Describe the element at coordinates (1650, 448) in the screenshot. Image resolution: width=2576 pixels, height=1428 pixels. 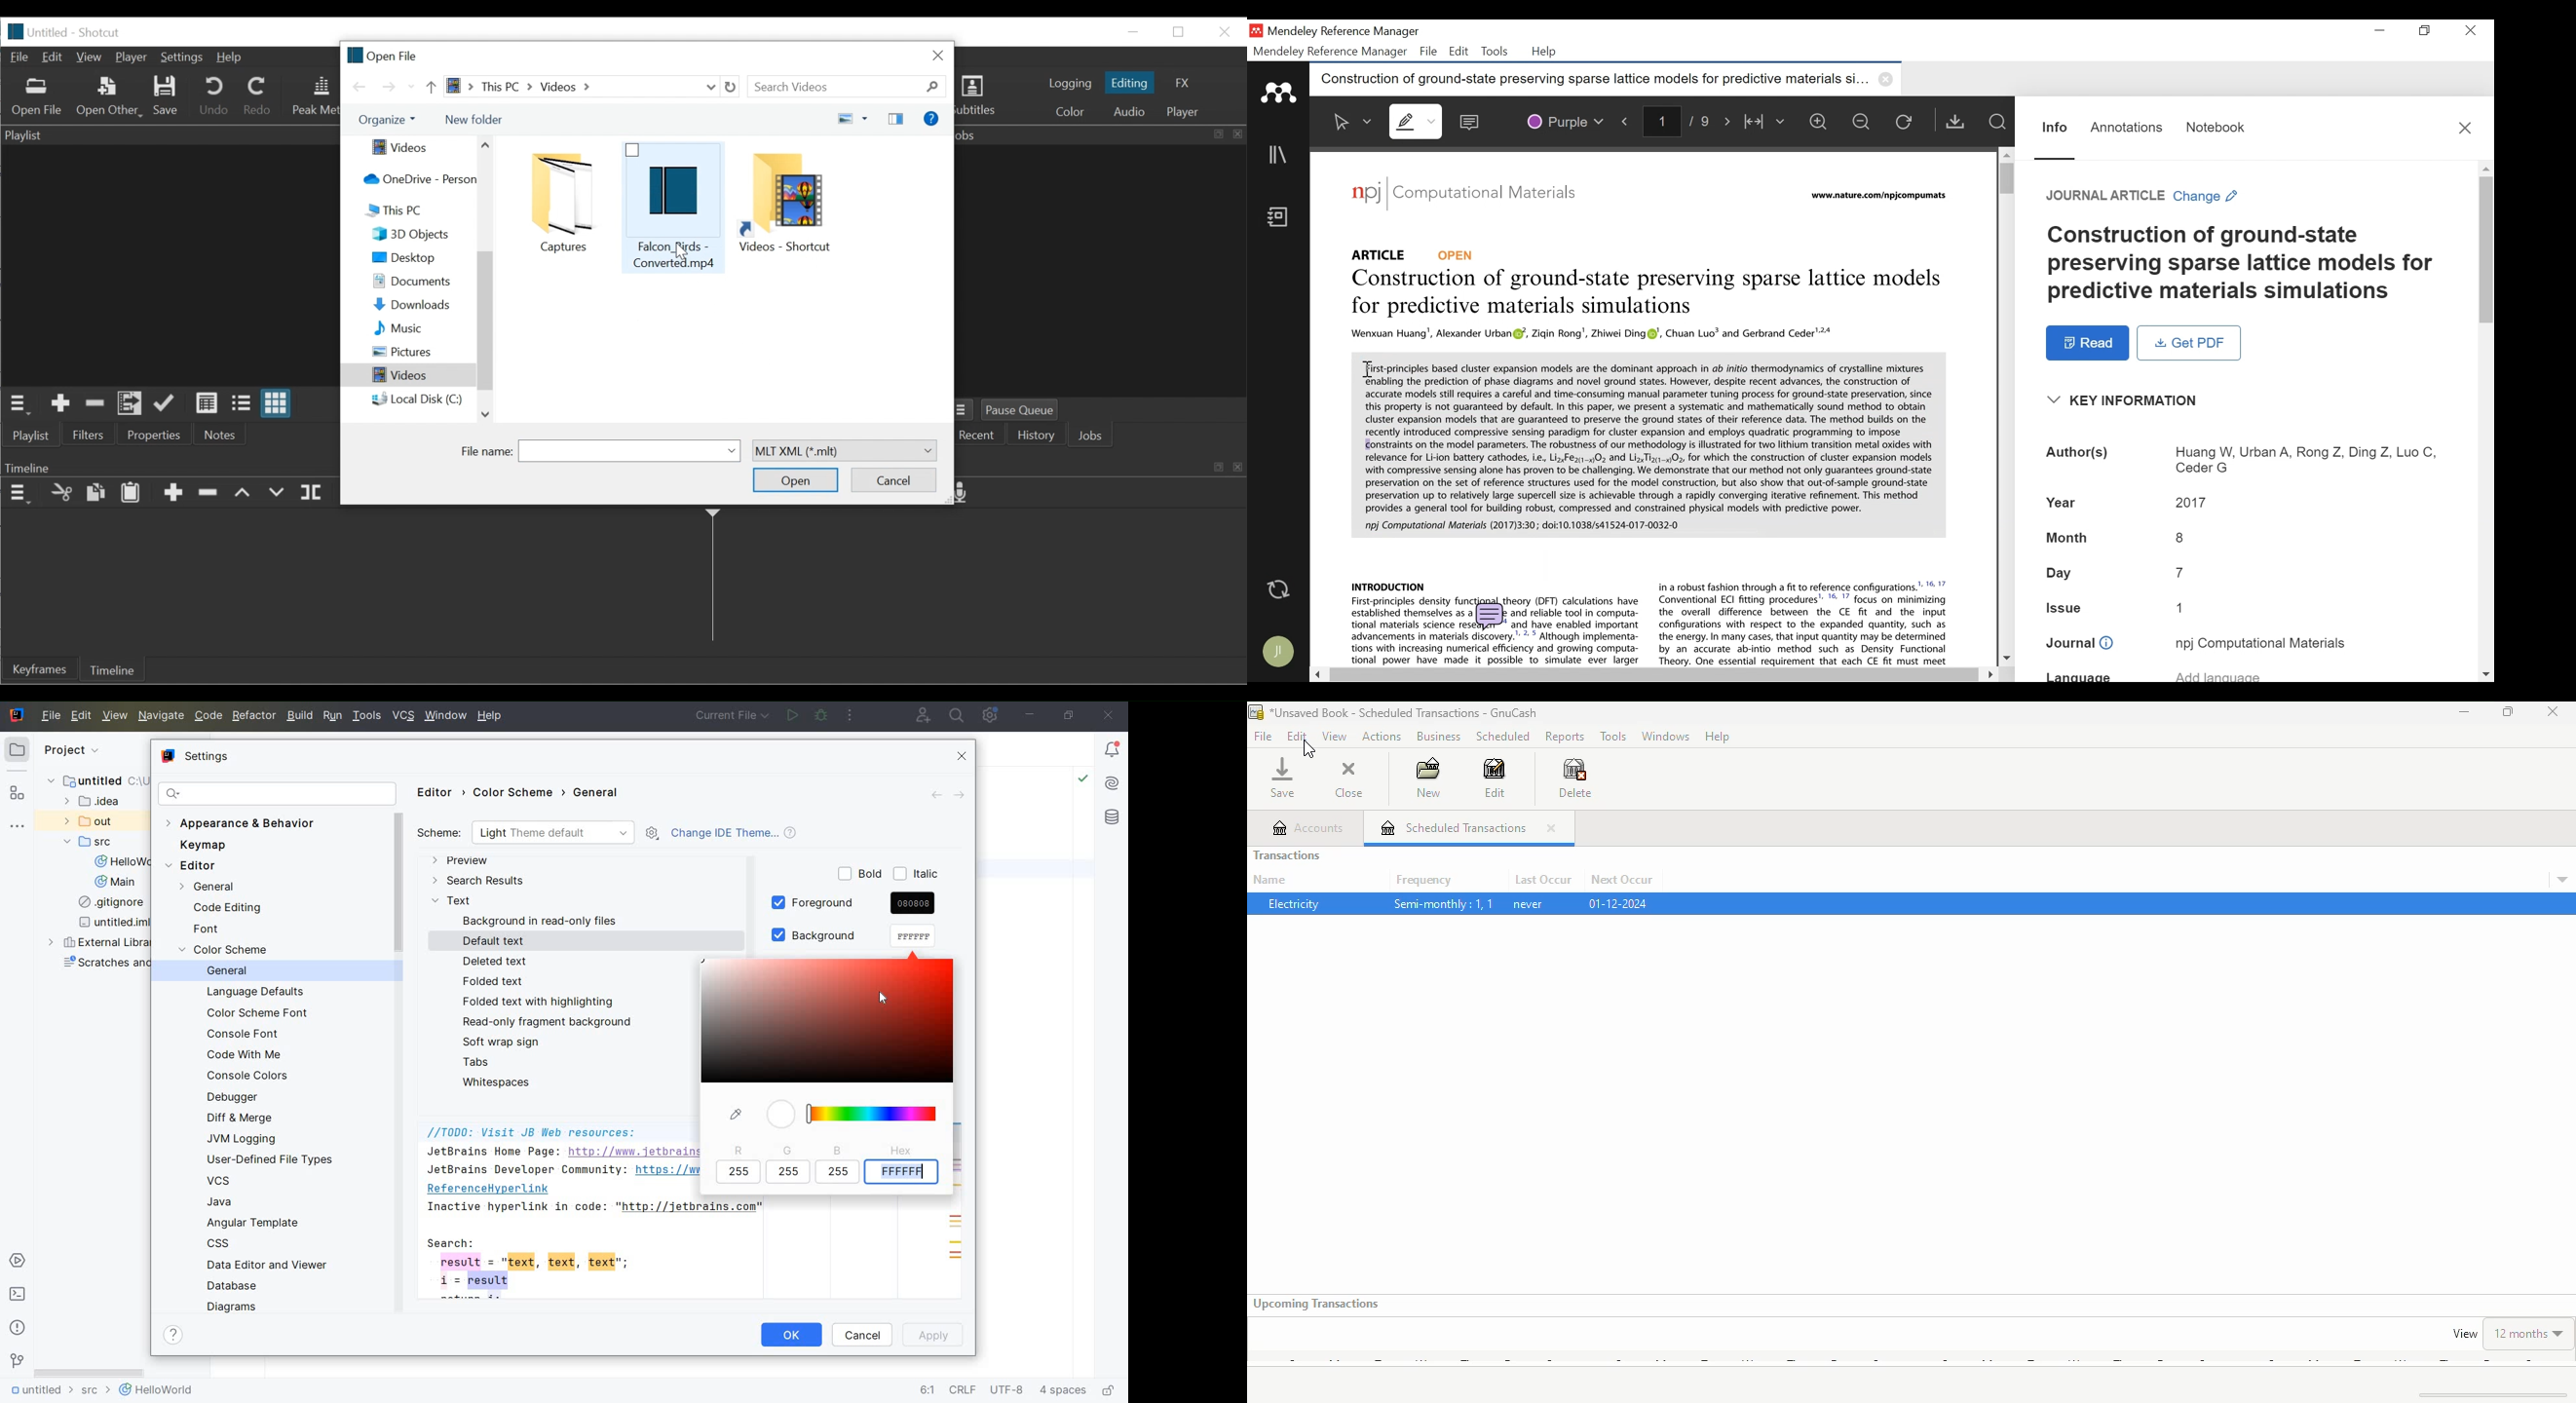
I see `PDF Context` at that location.